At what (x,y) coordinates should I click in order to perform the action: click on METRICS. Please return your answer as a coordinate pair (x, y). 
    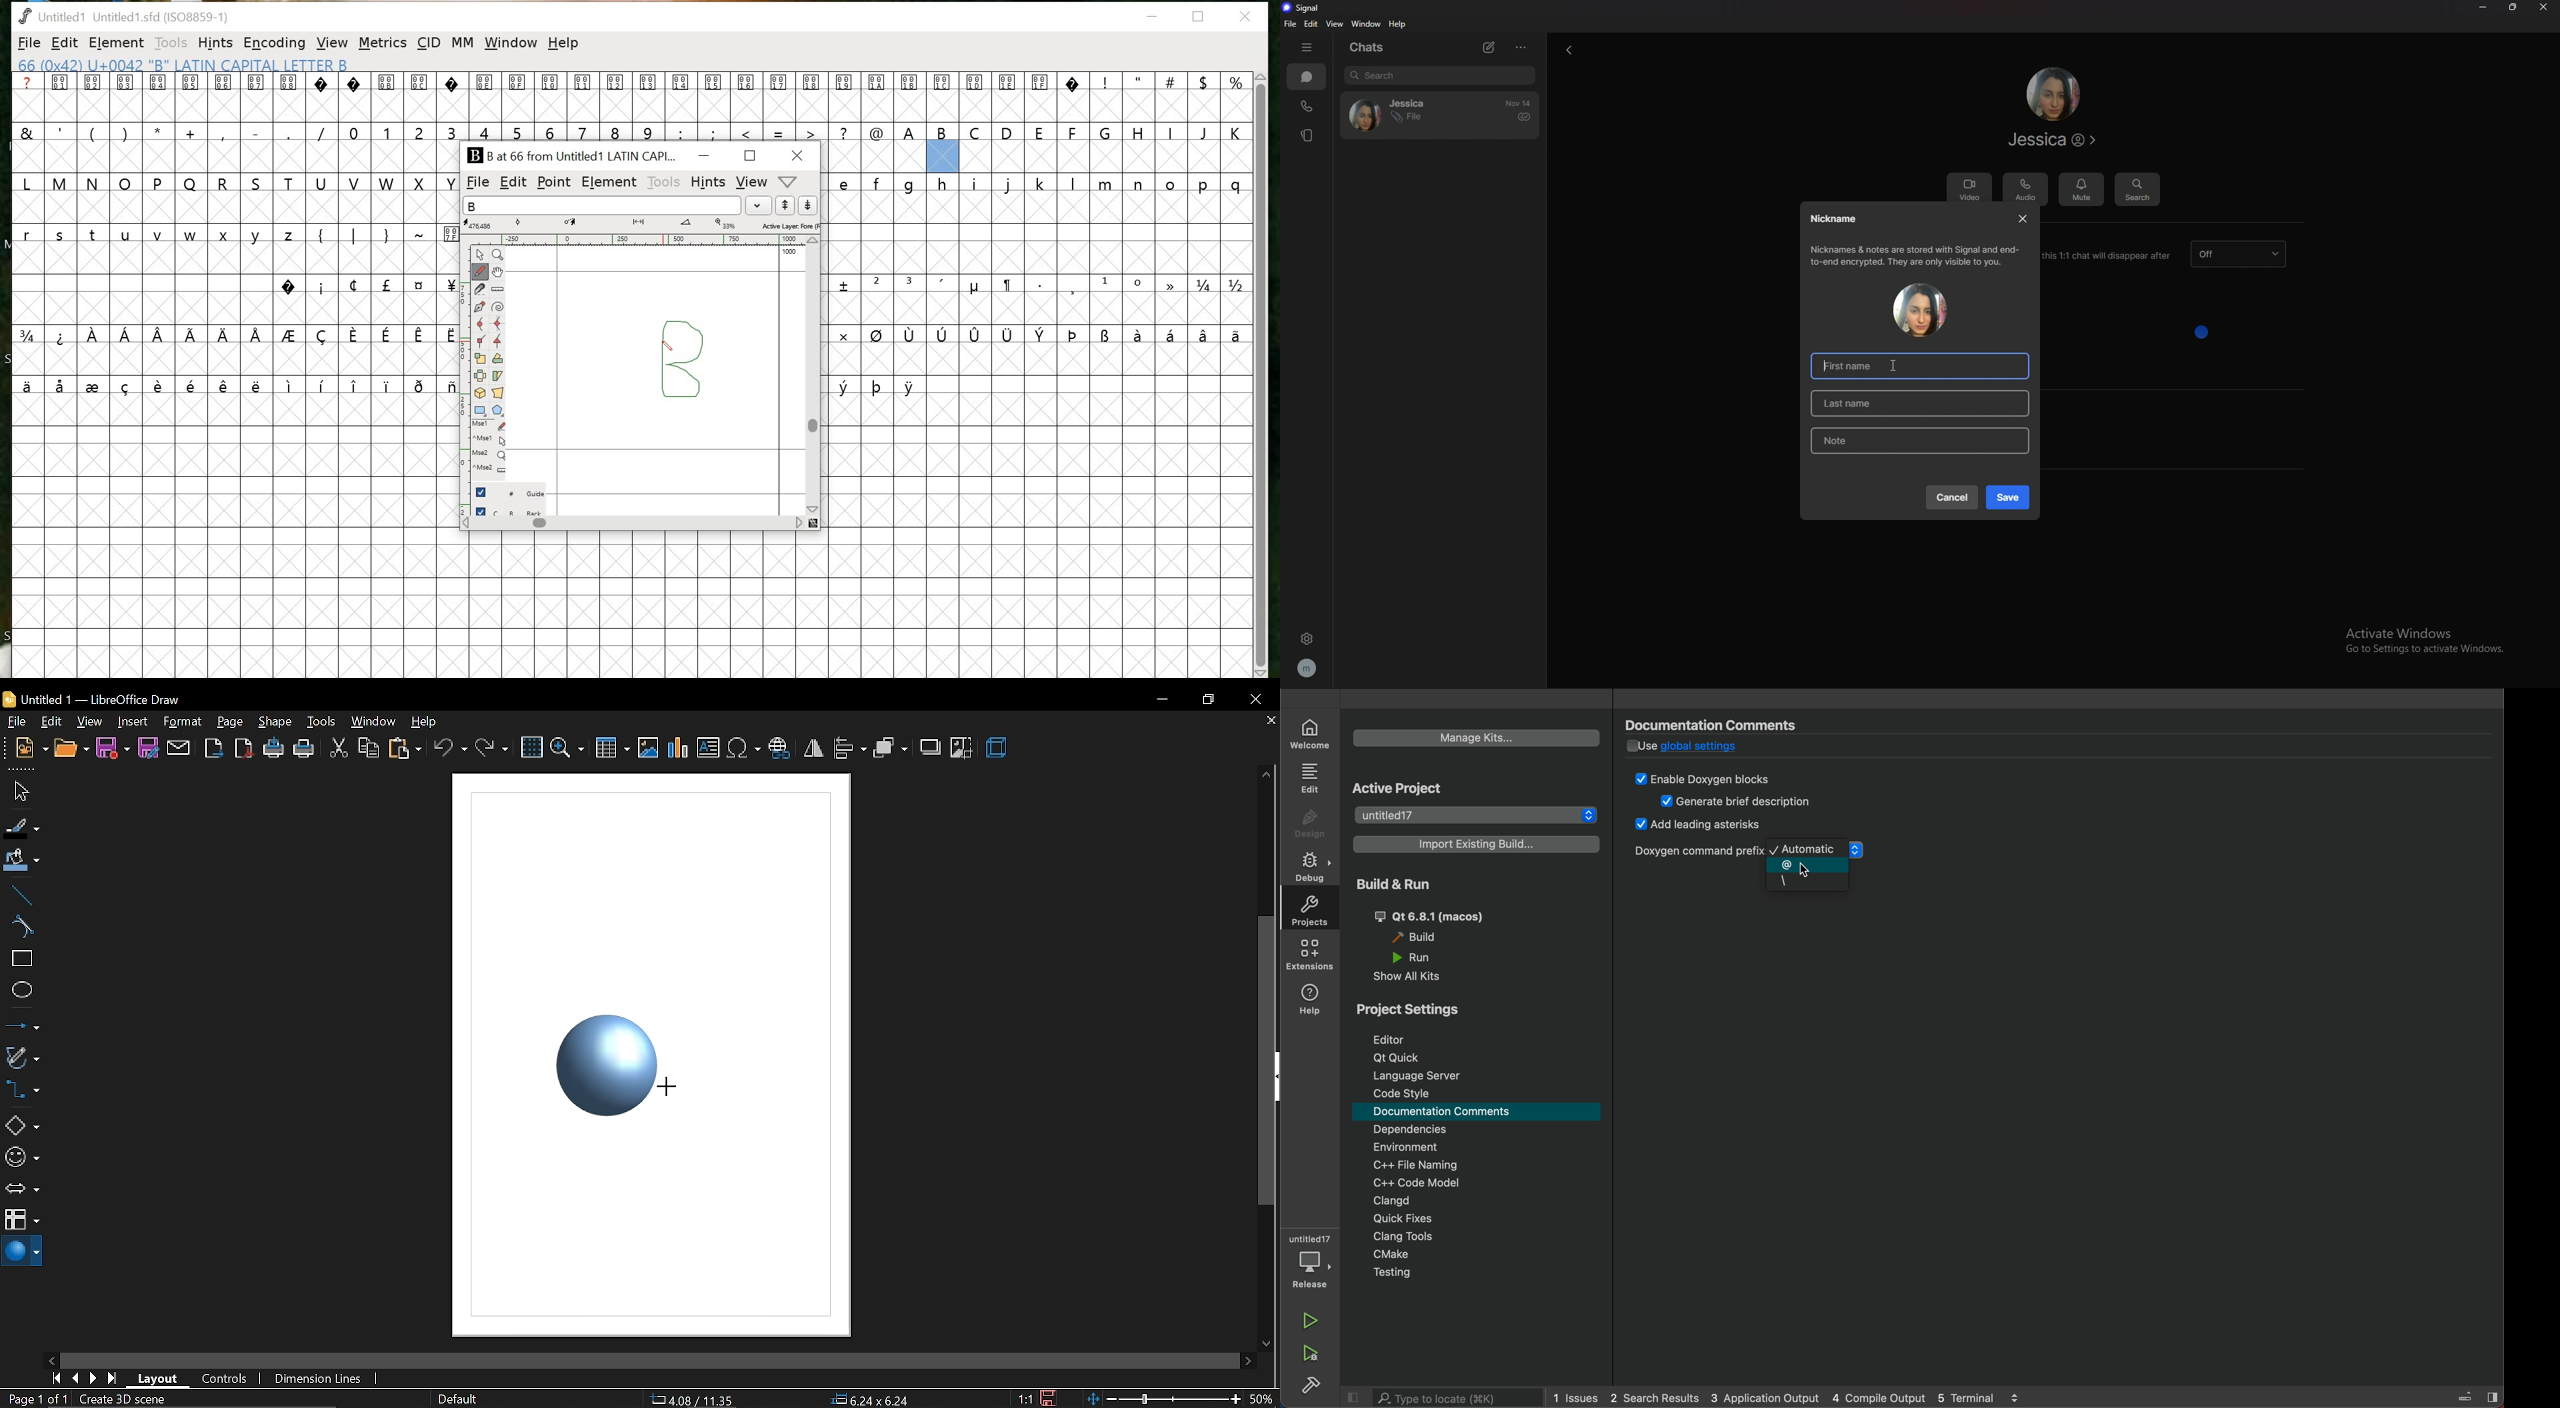
    Looking at the image, I should click on (384, 43).